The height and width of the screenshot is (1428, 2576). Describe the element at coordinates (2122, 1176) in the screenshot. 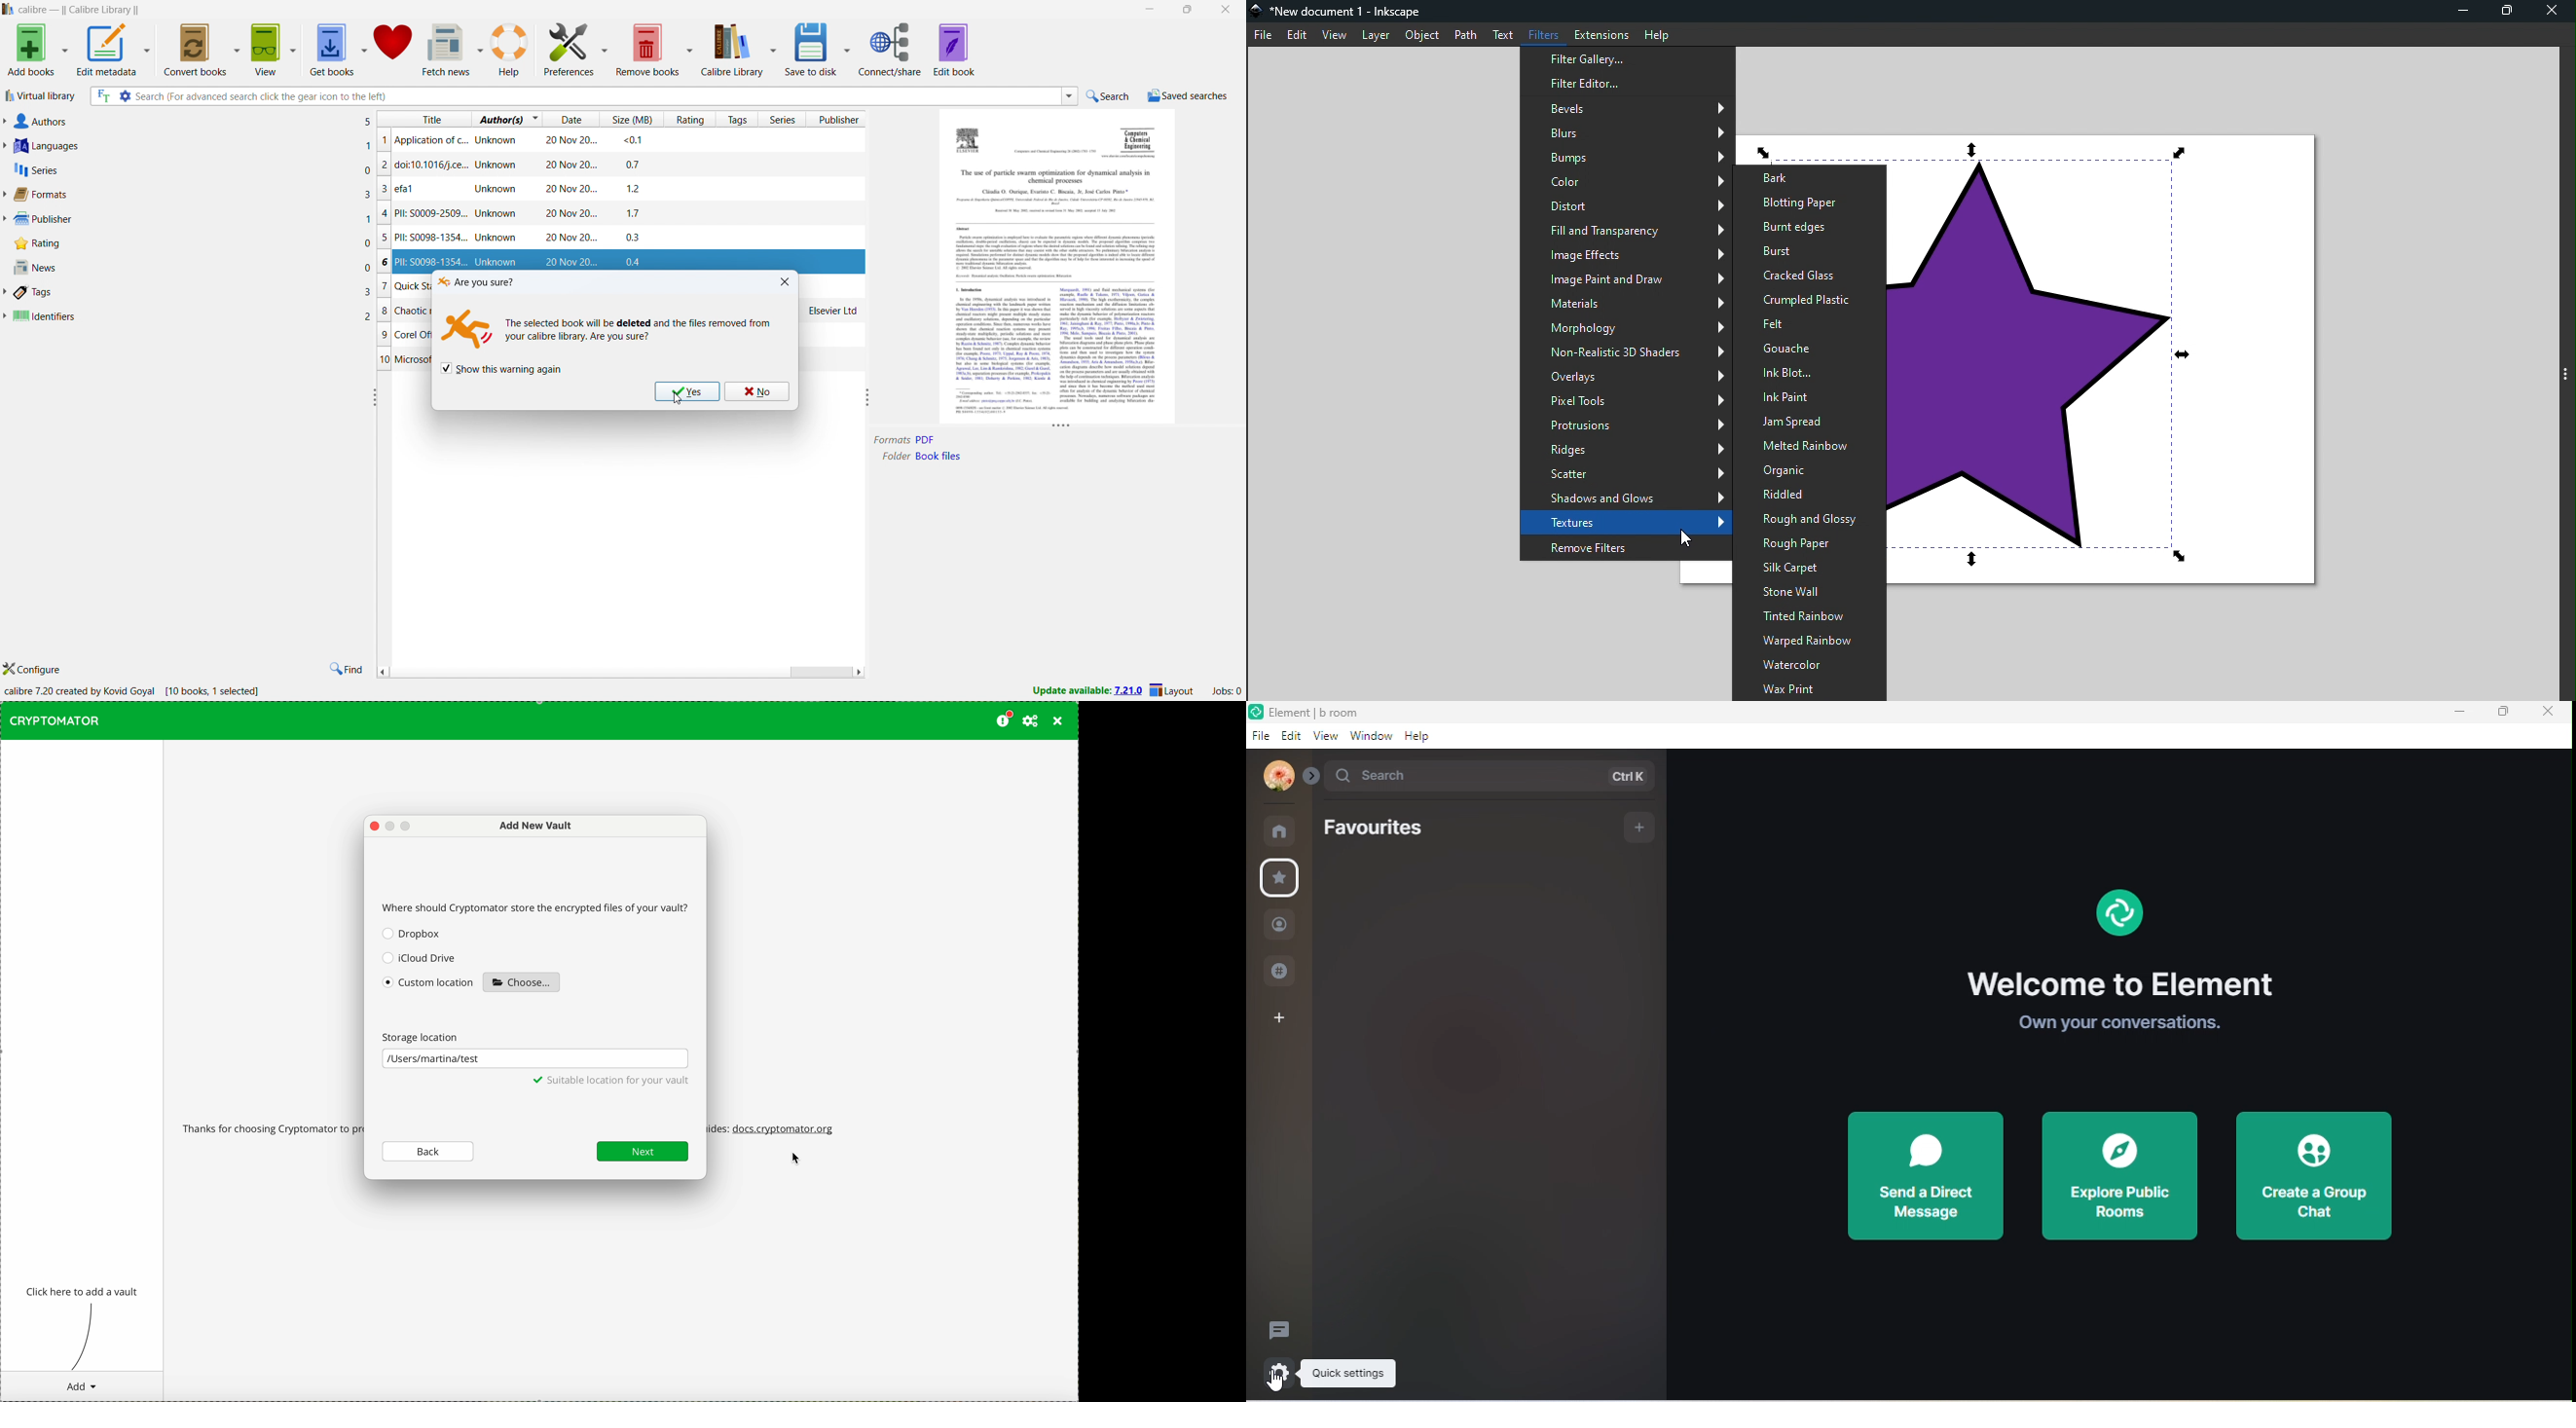

I see `explore public rooms` at that location.